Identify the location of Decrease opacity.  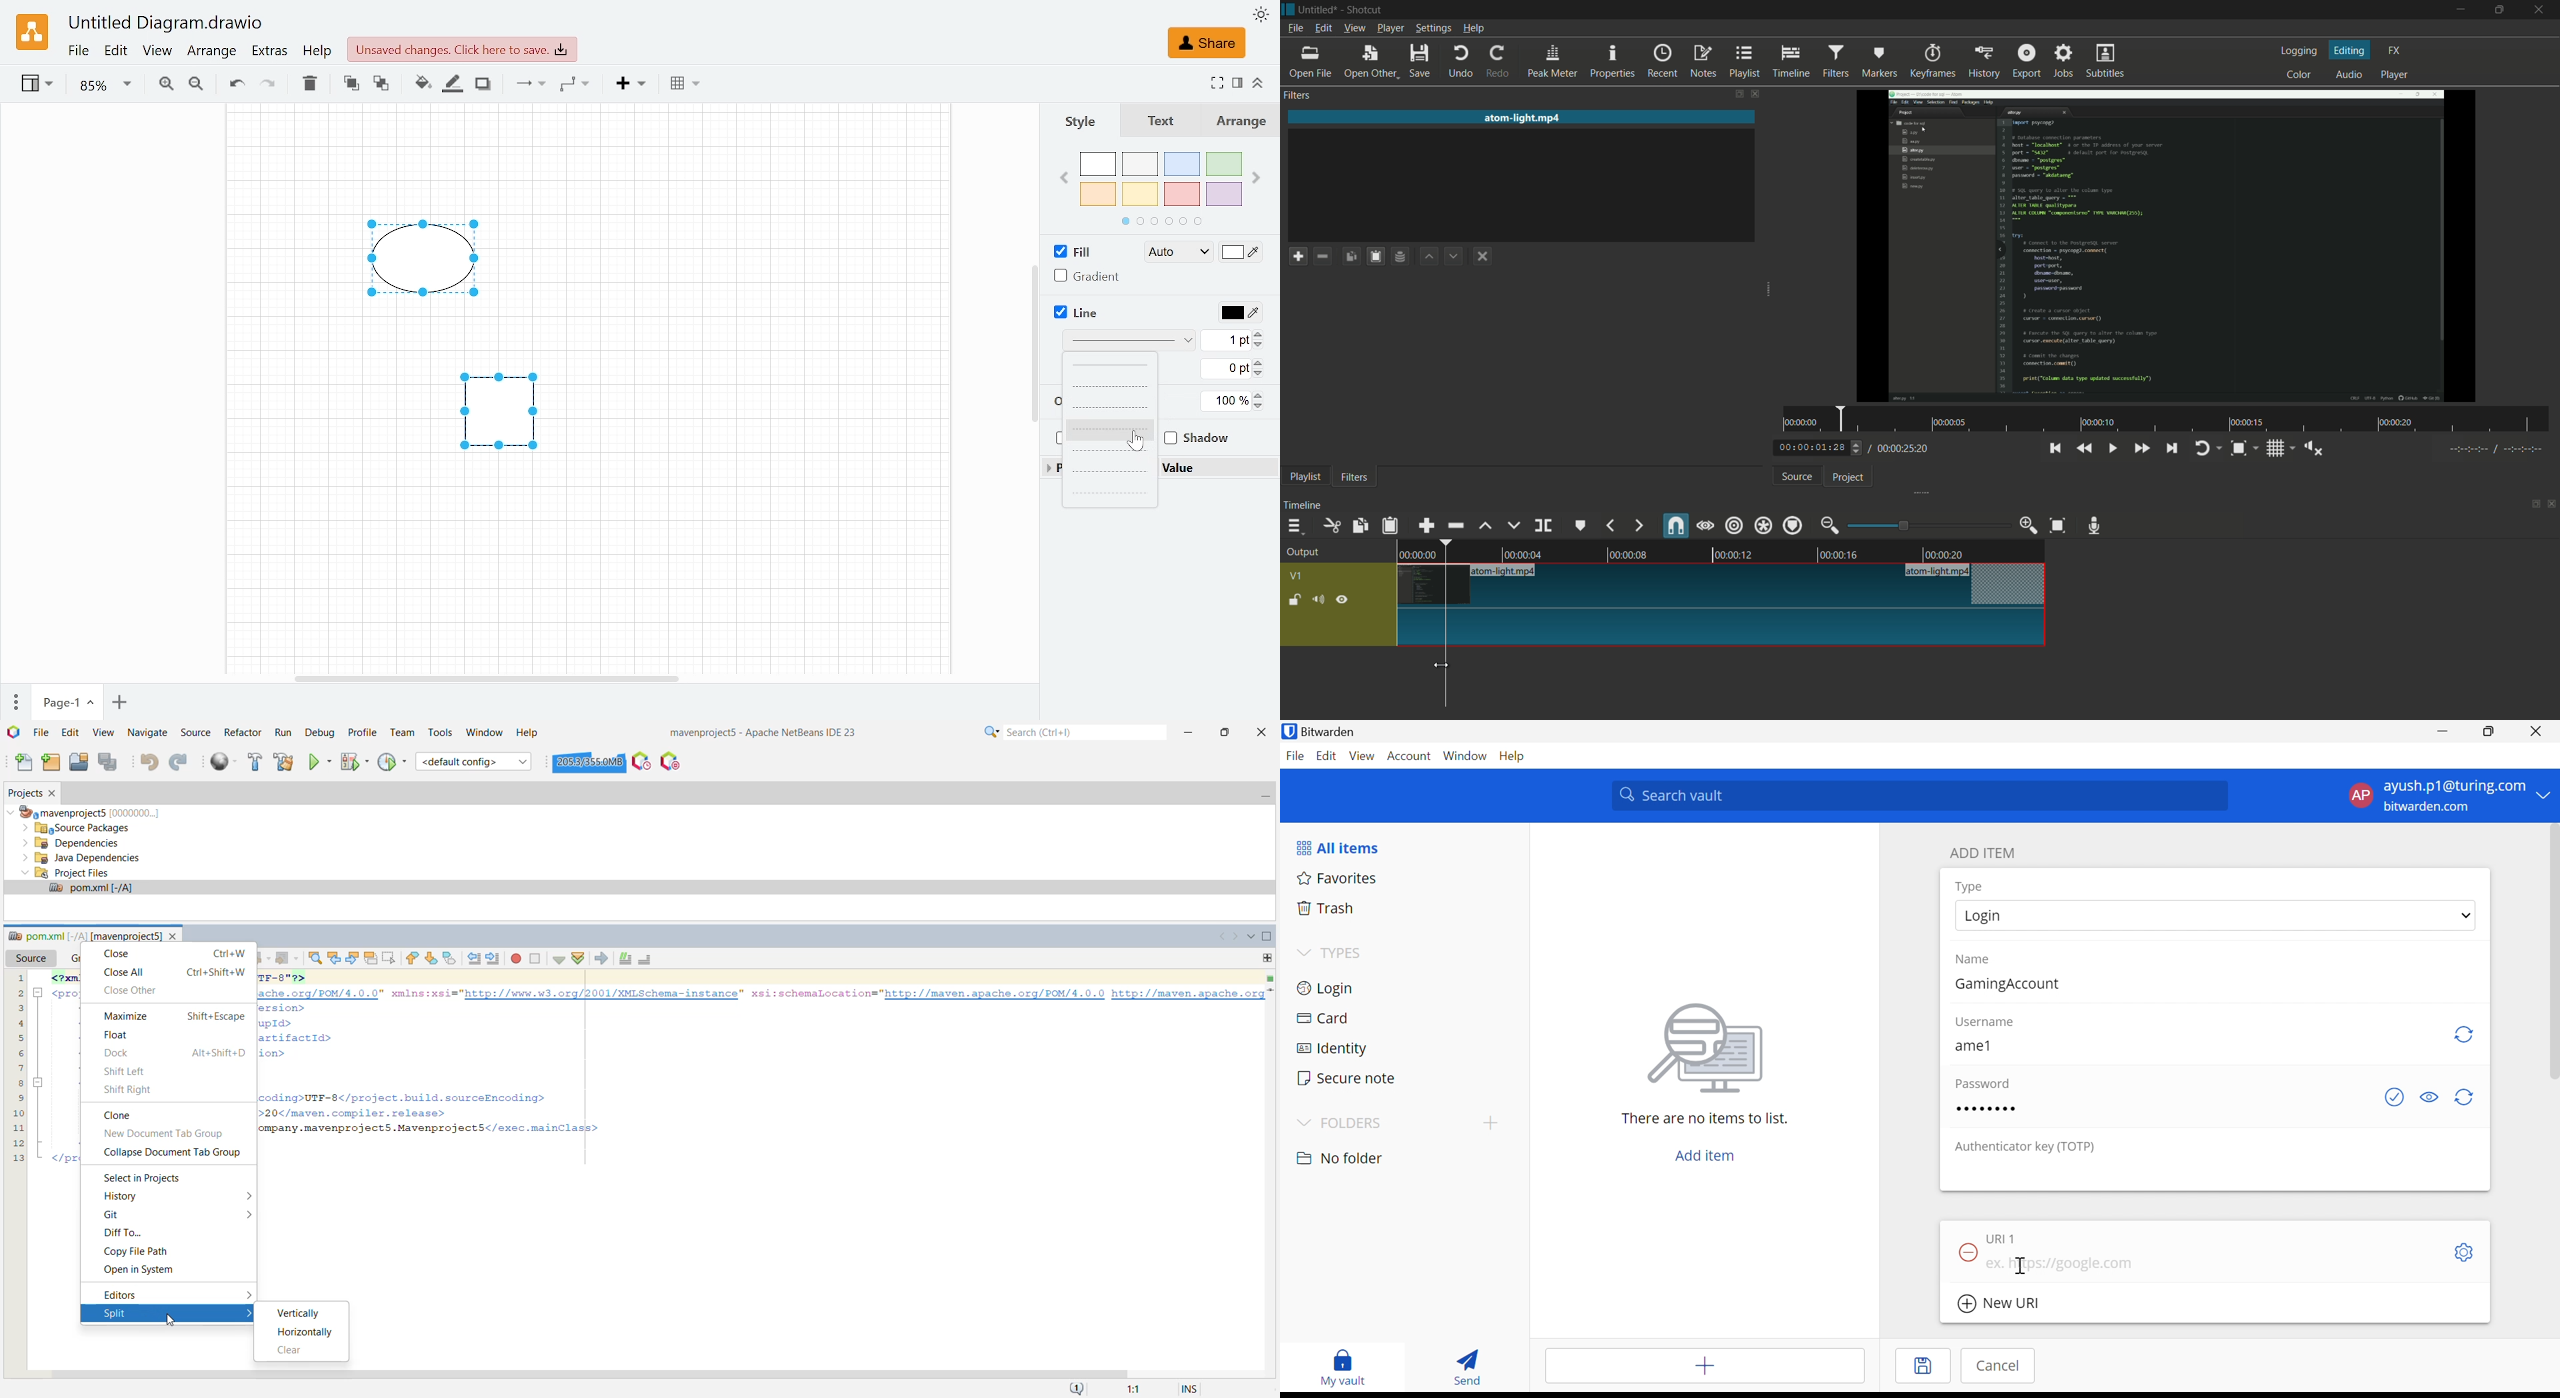
(1262, 406).